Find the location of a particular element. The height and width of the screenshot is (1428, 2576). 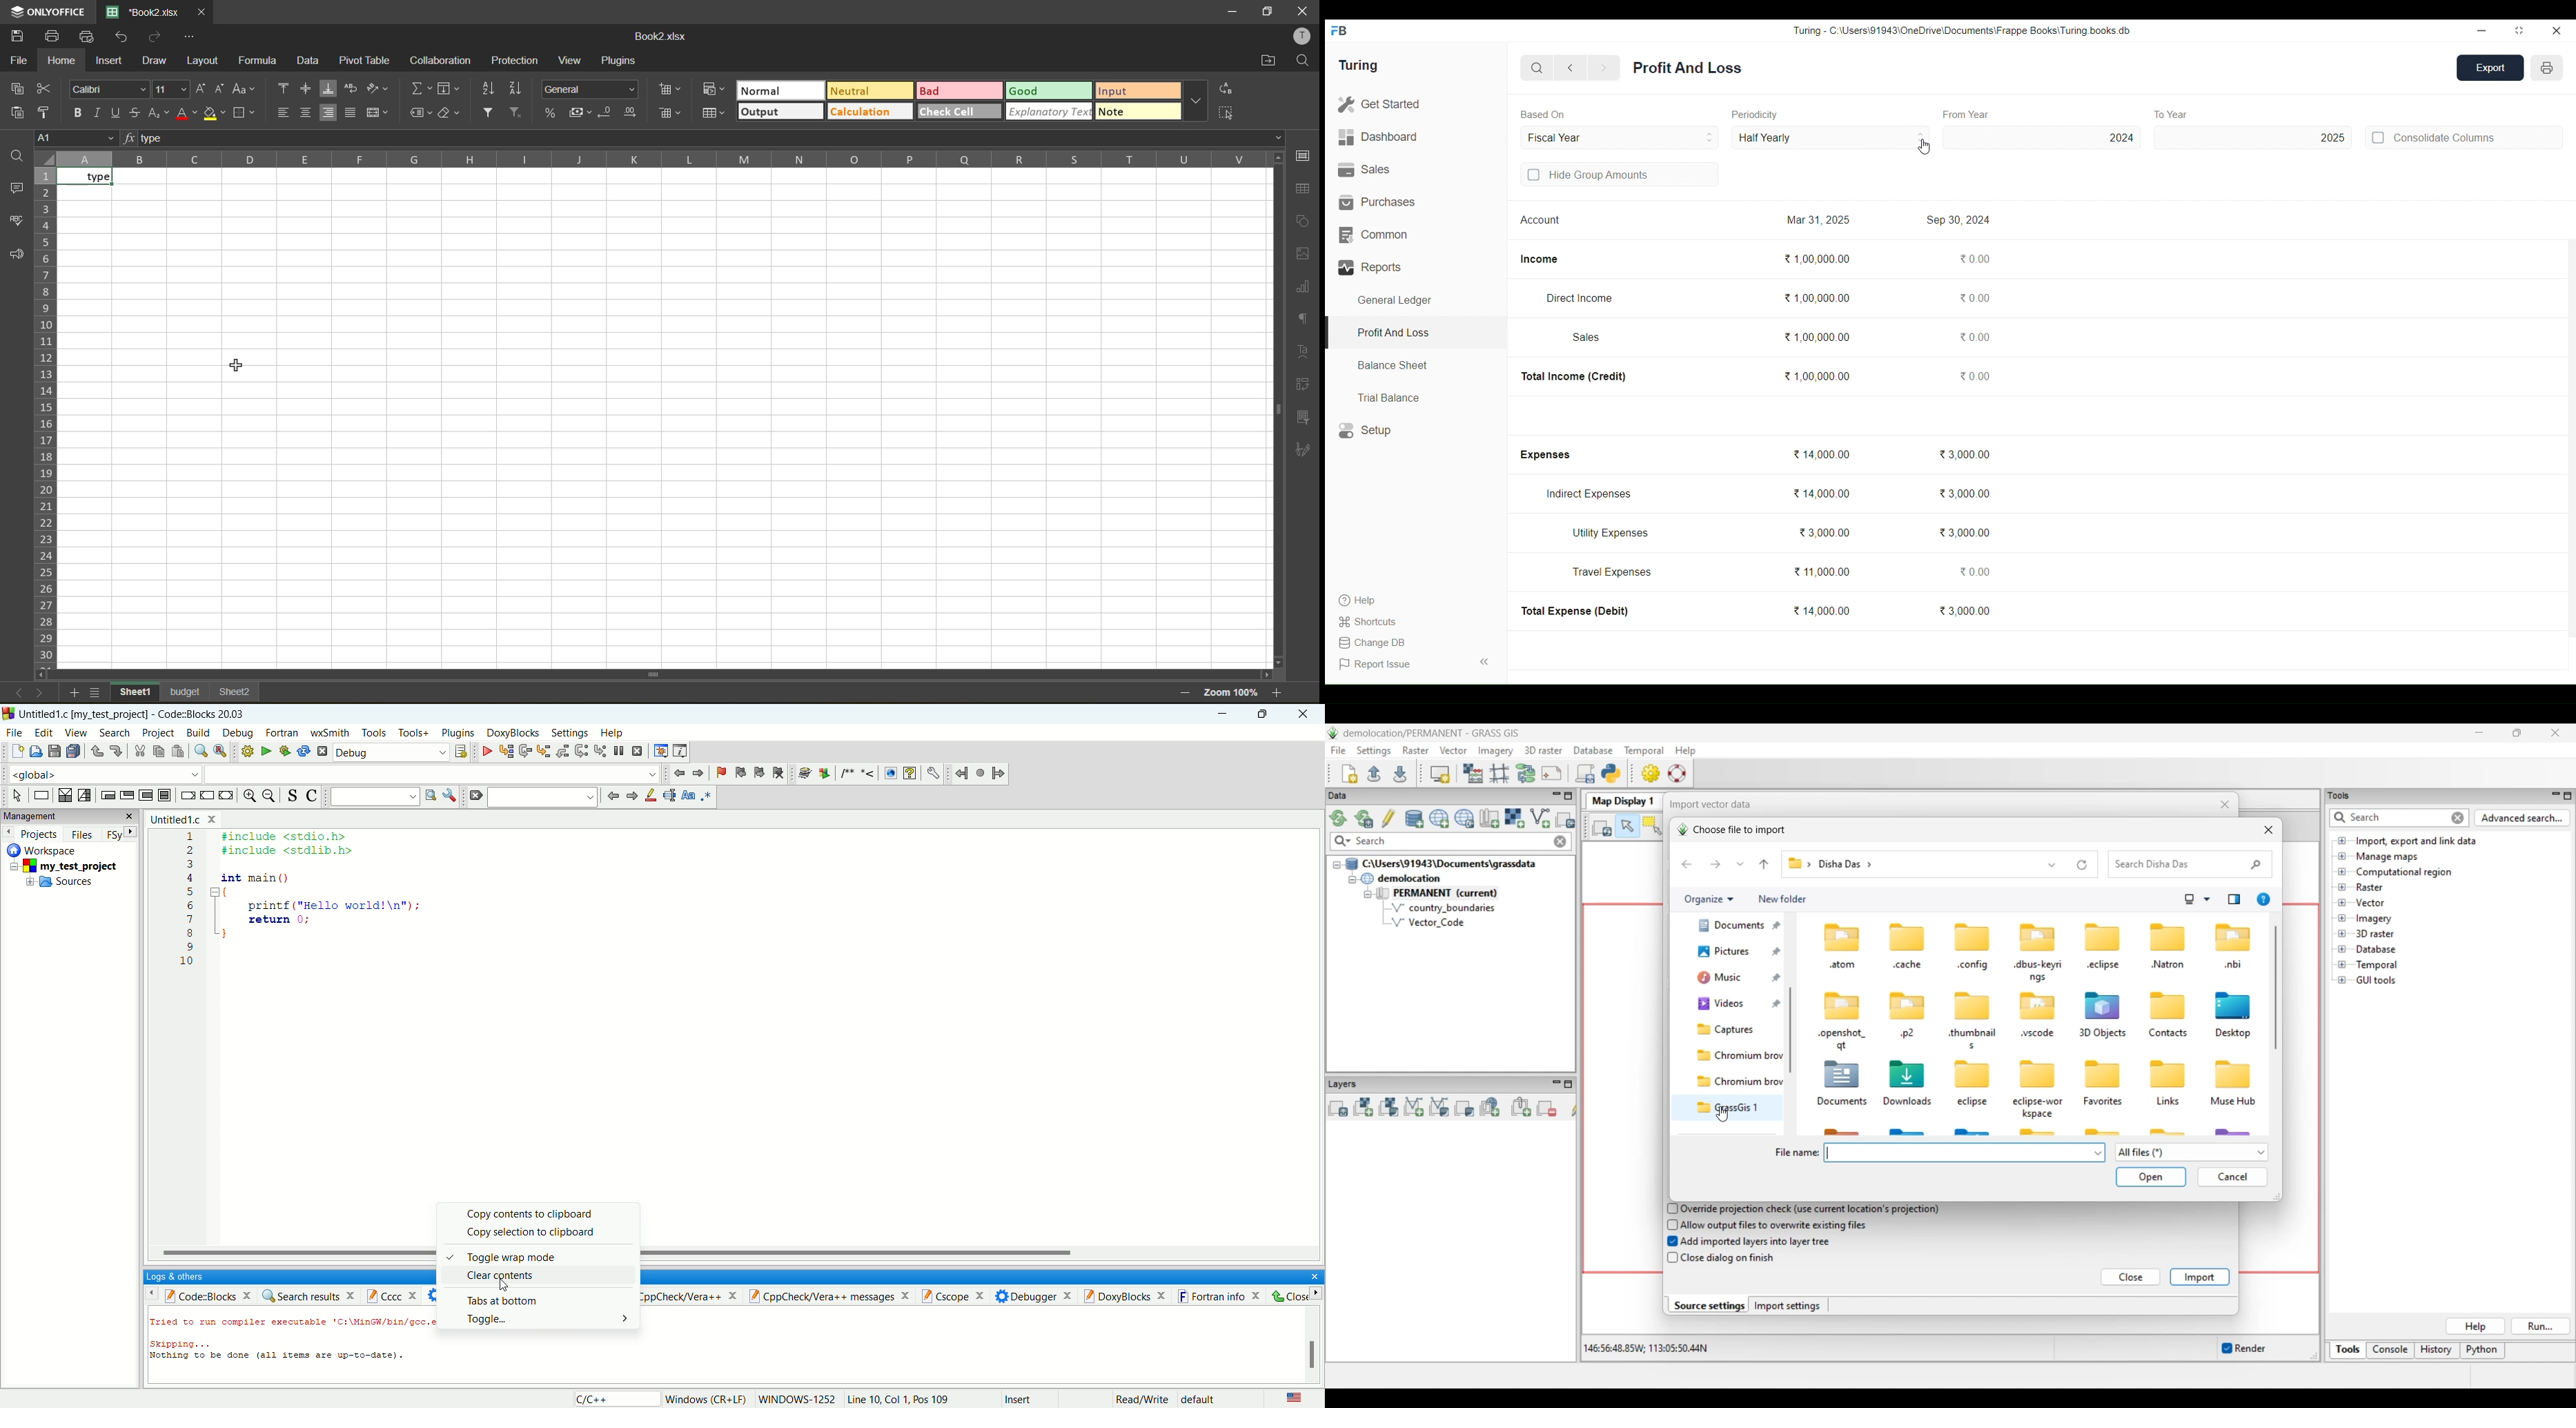

debug is located at coordinates (237, 733).